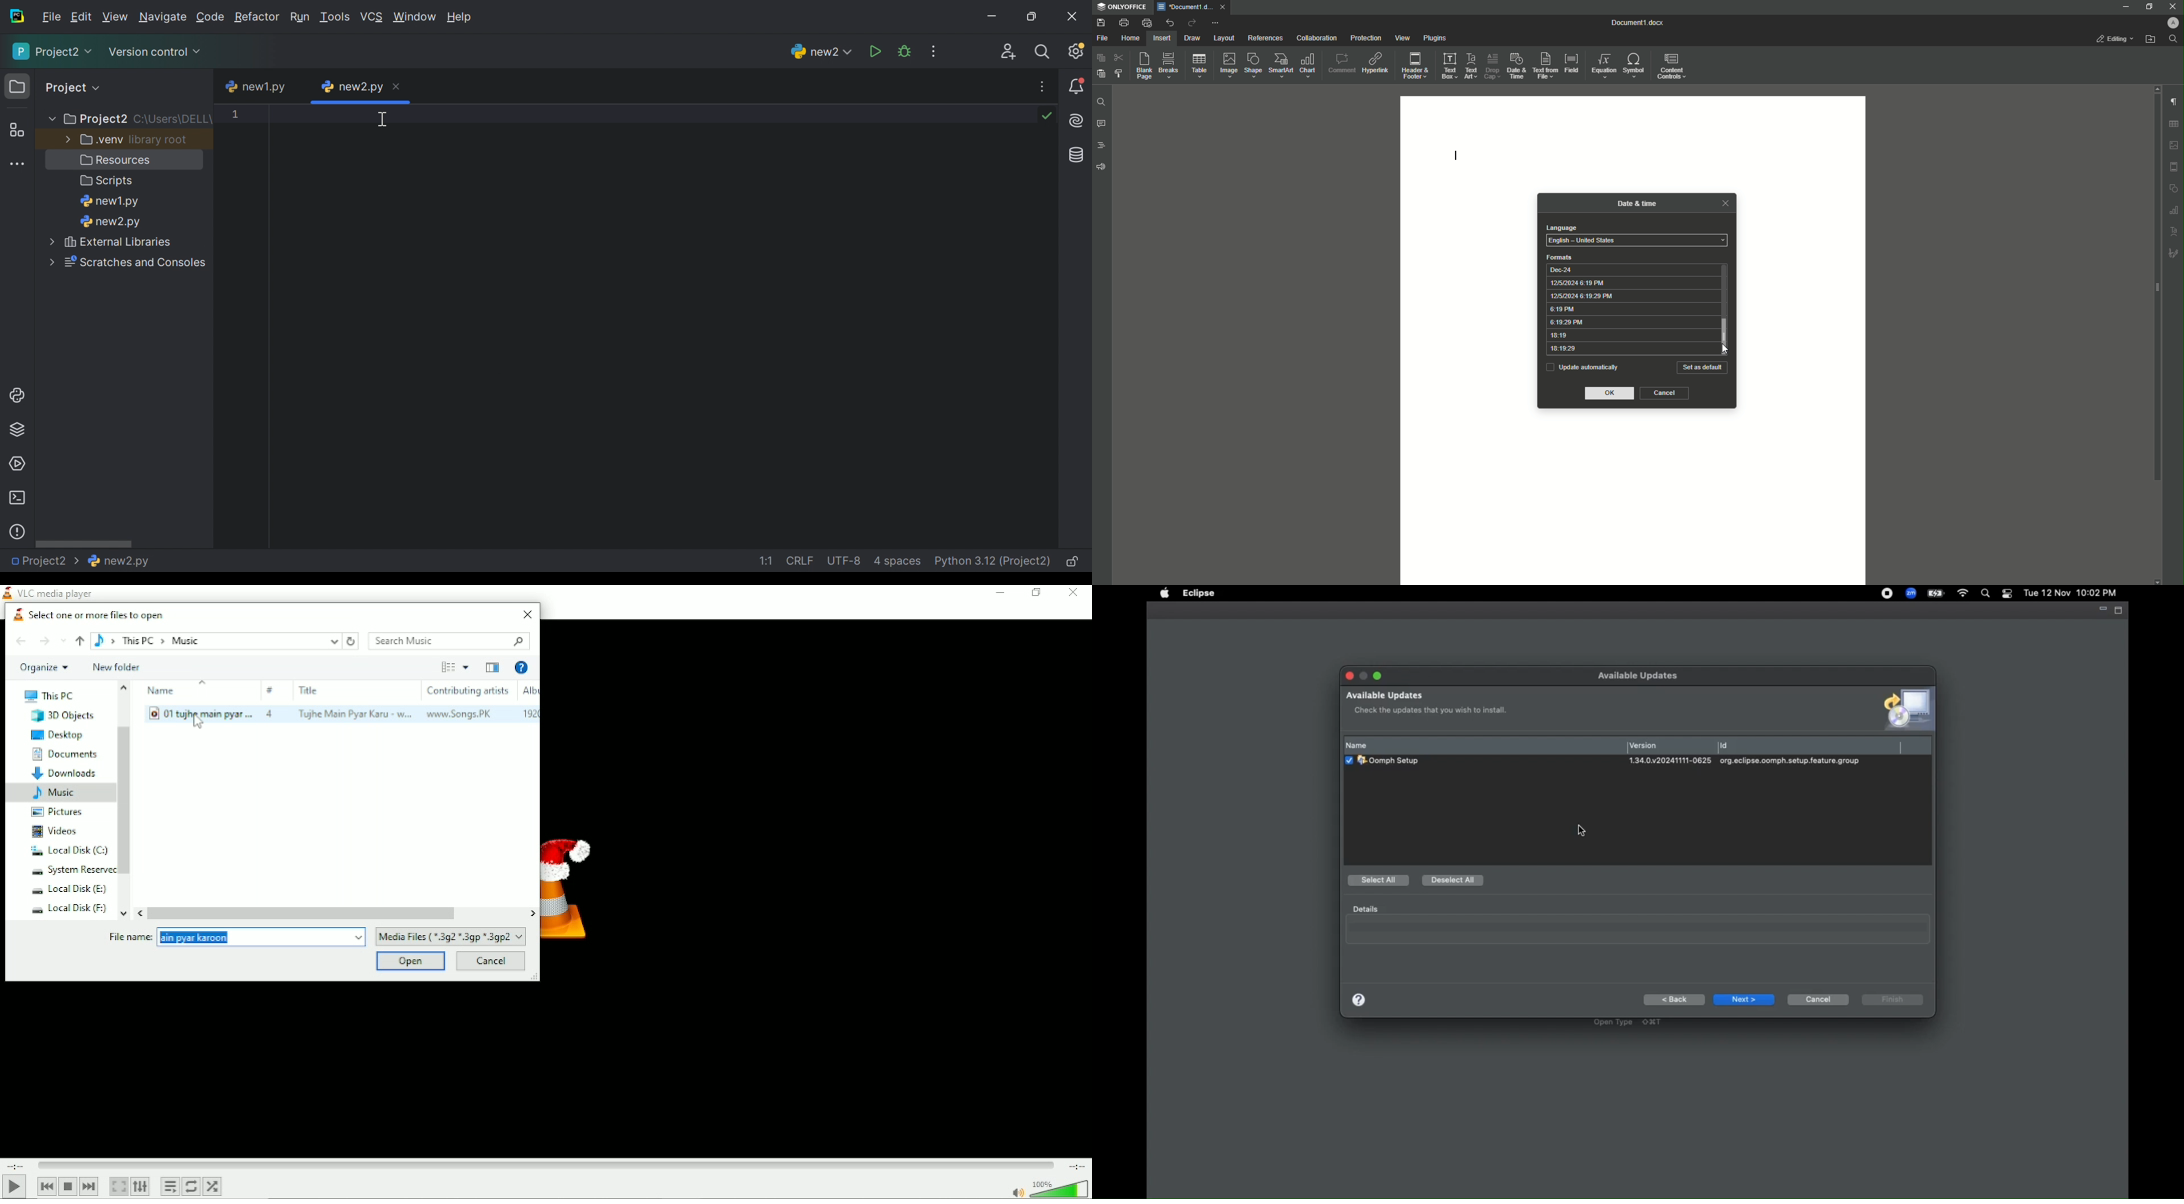 The width and height of the screenshot is (2184, 1204). I want to click on Text From File, so click(1546, 66).